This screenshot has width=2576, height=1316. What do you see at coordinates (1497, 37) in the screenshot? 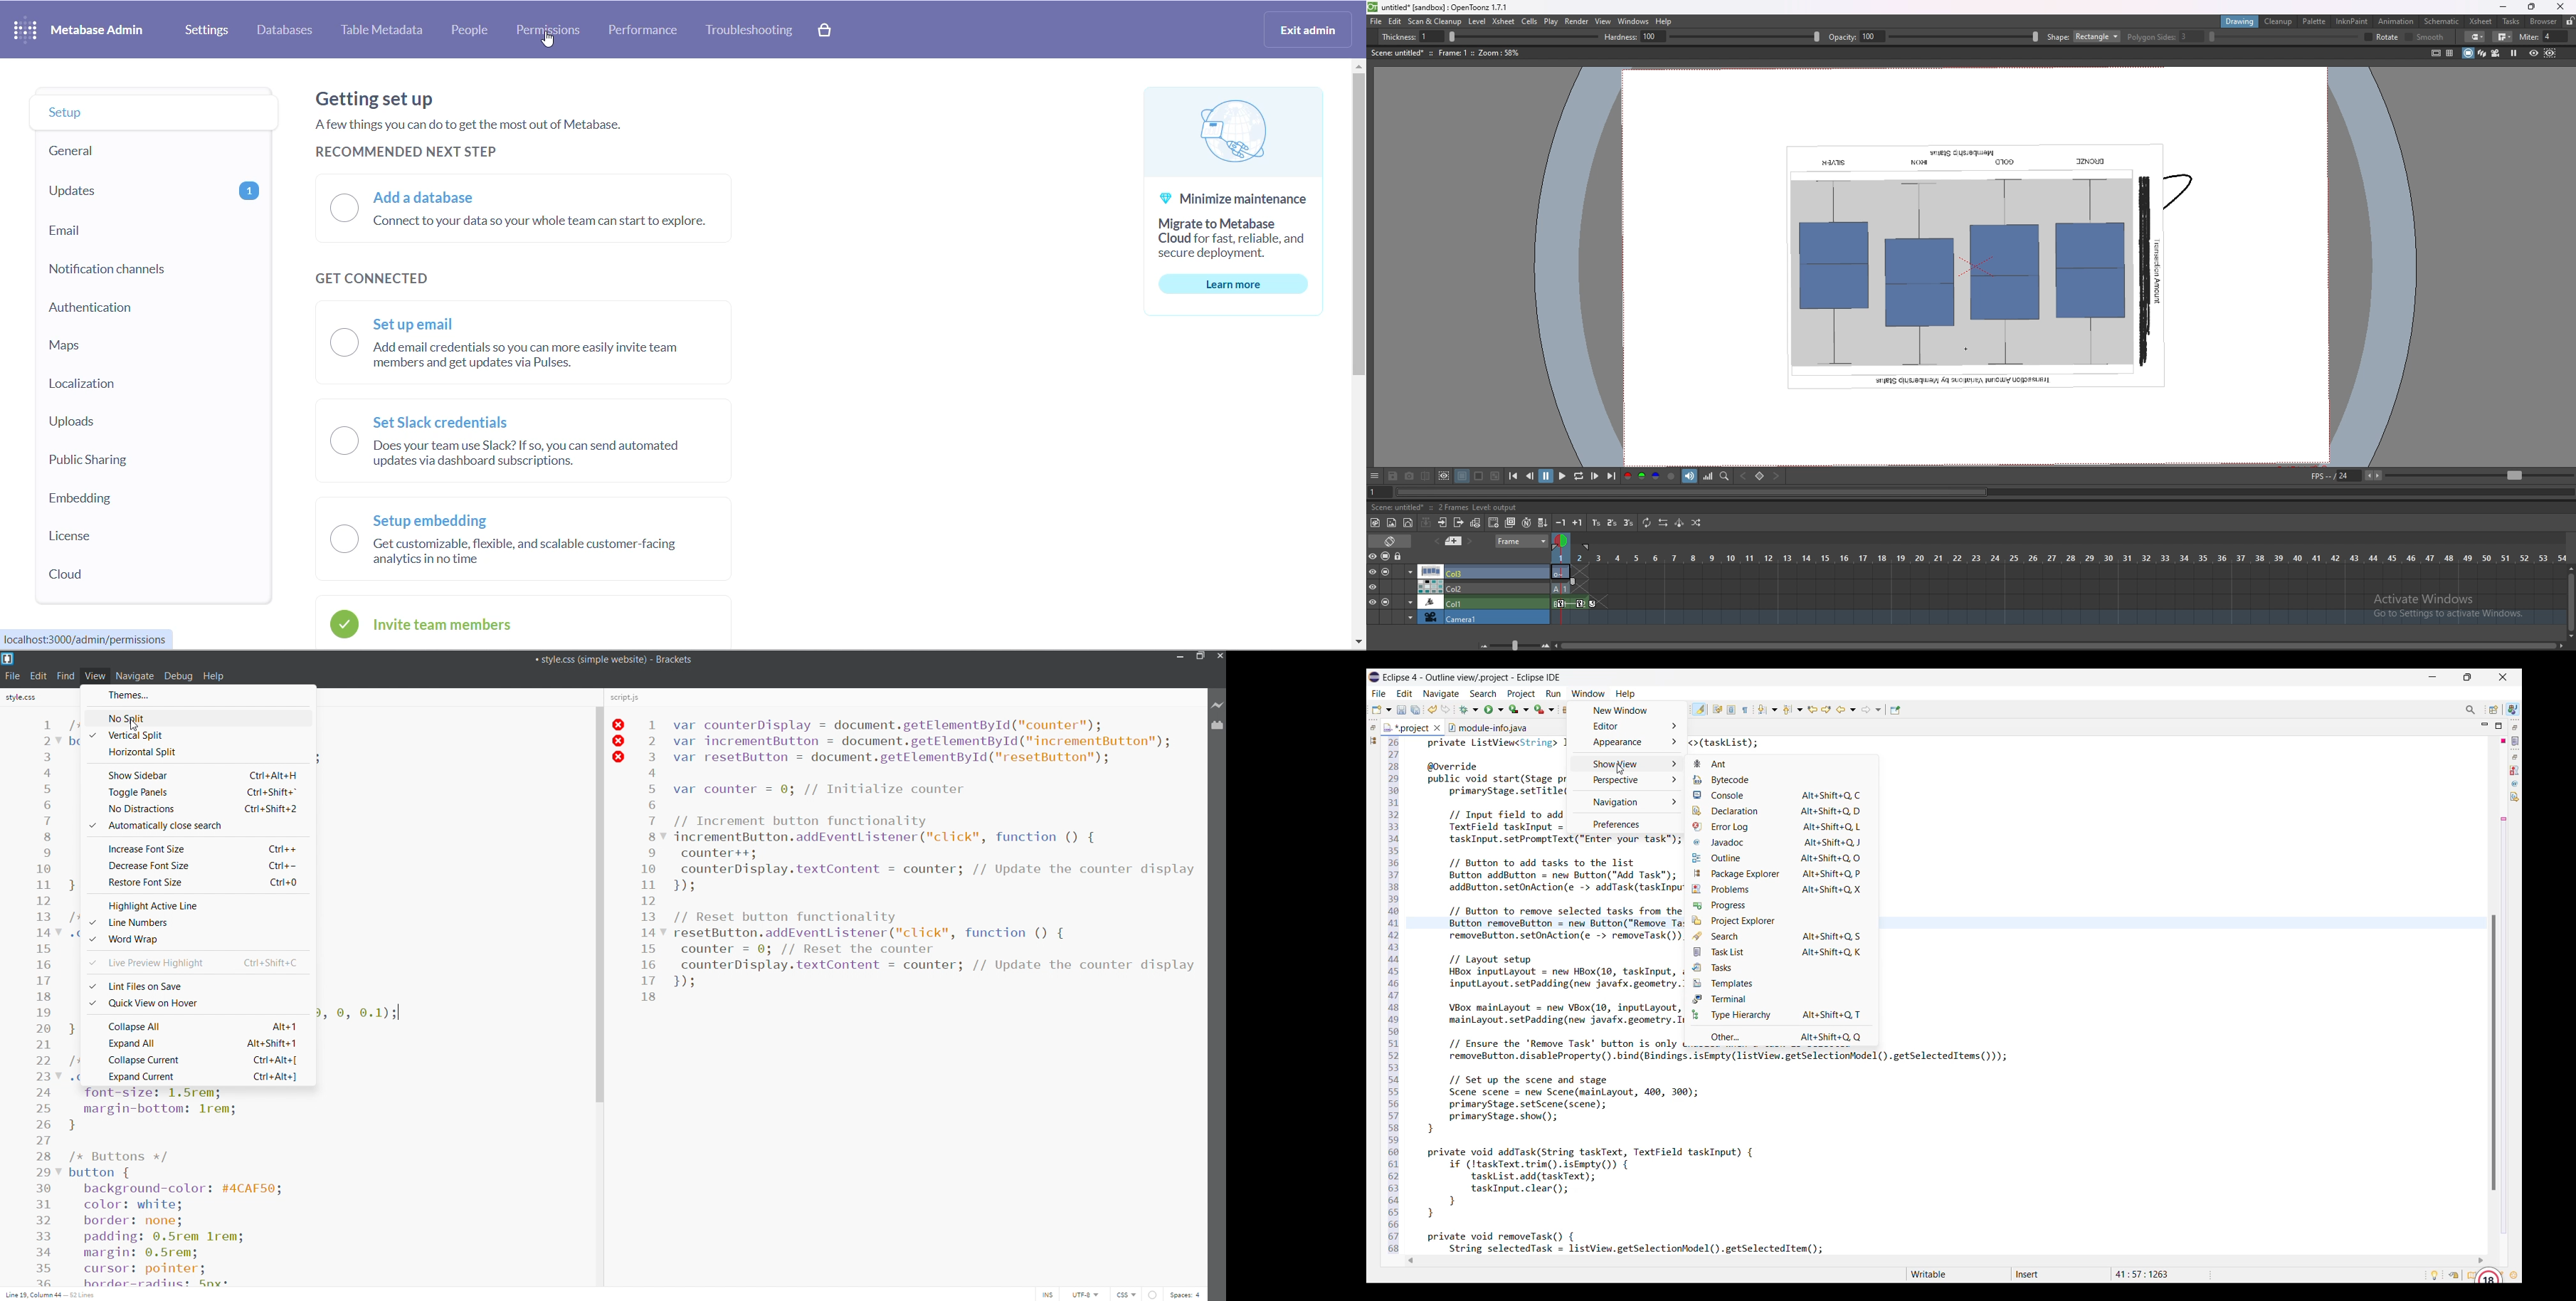
I see `thickness` at bounding box center [1497, 37].